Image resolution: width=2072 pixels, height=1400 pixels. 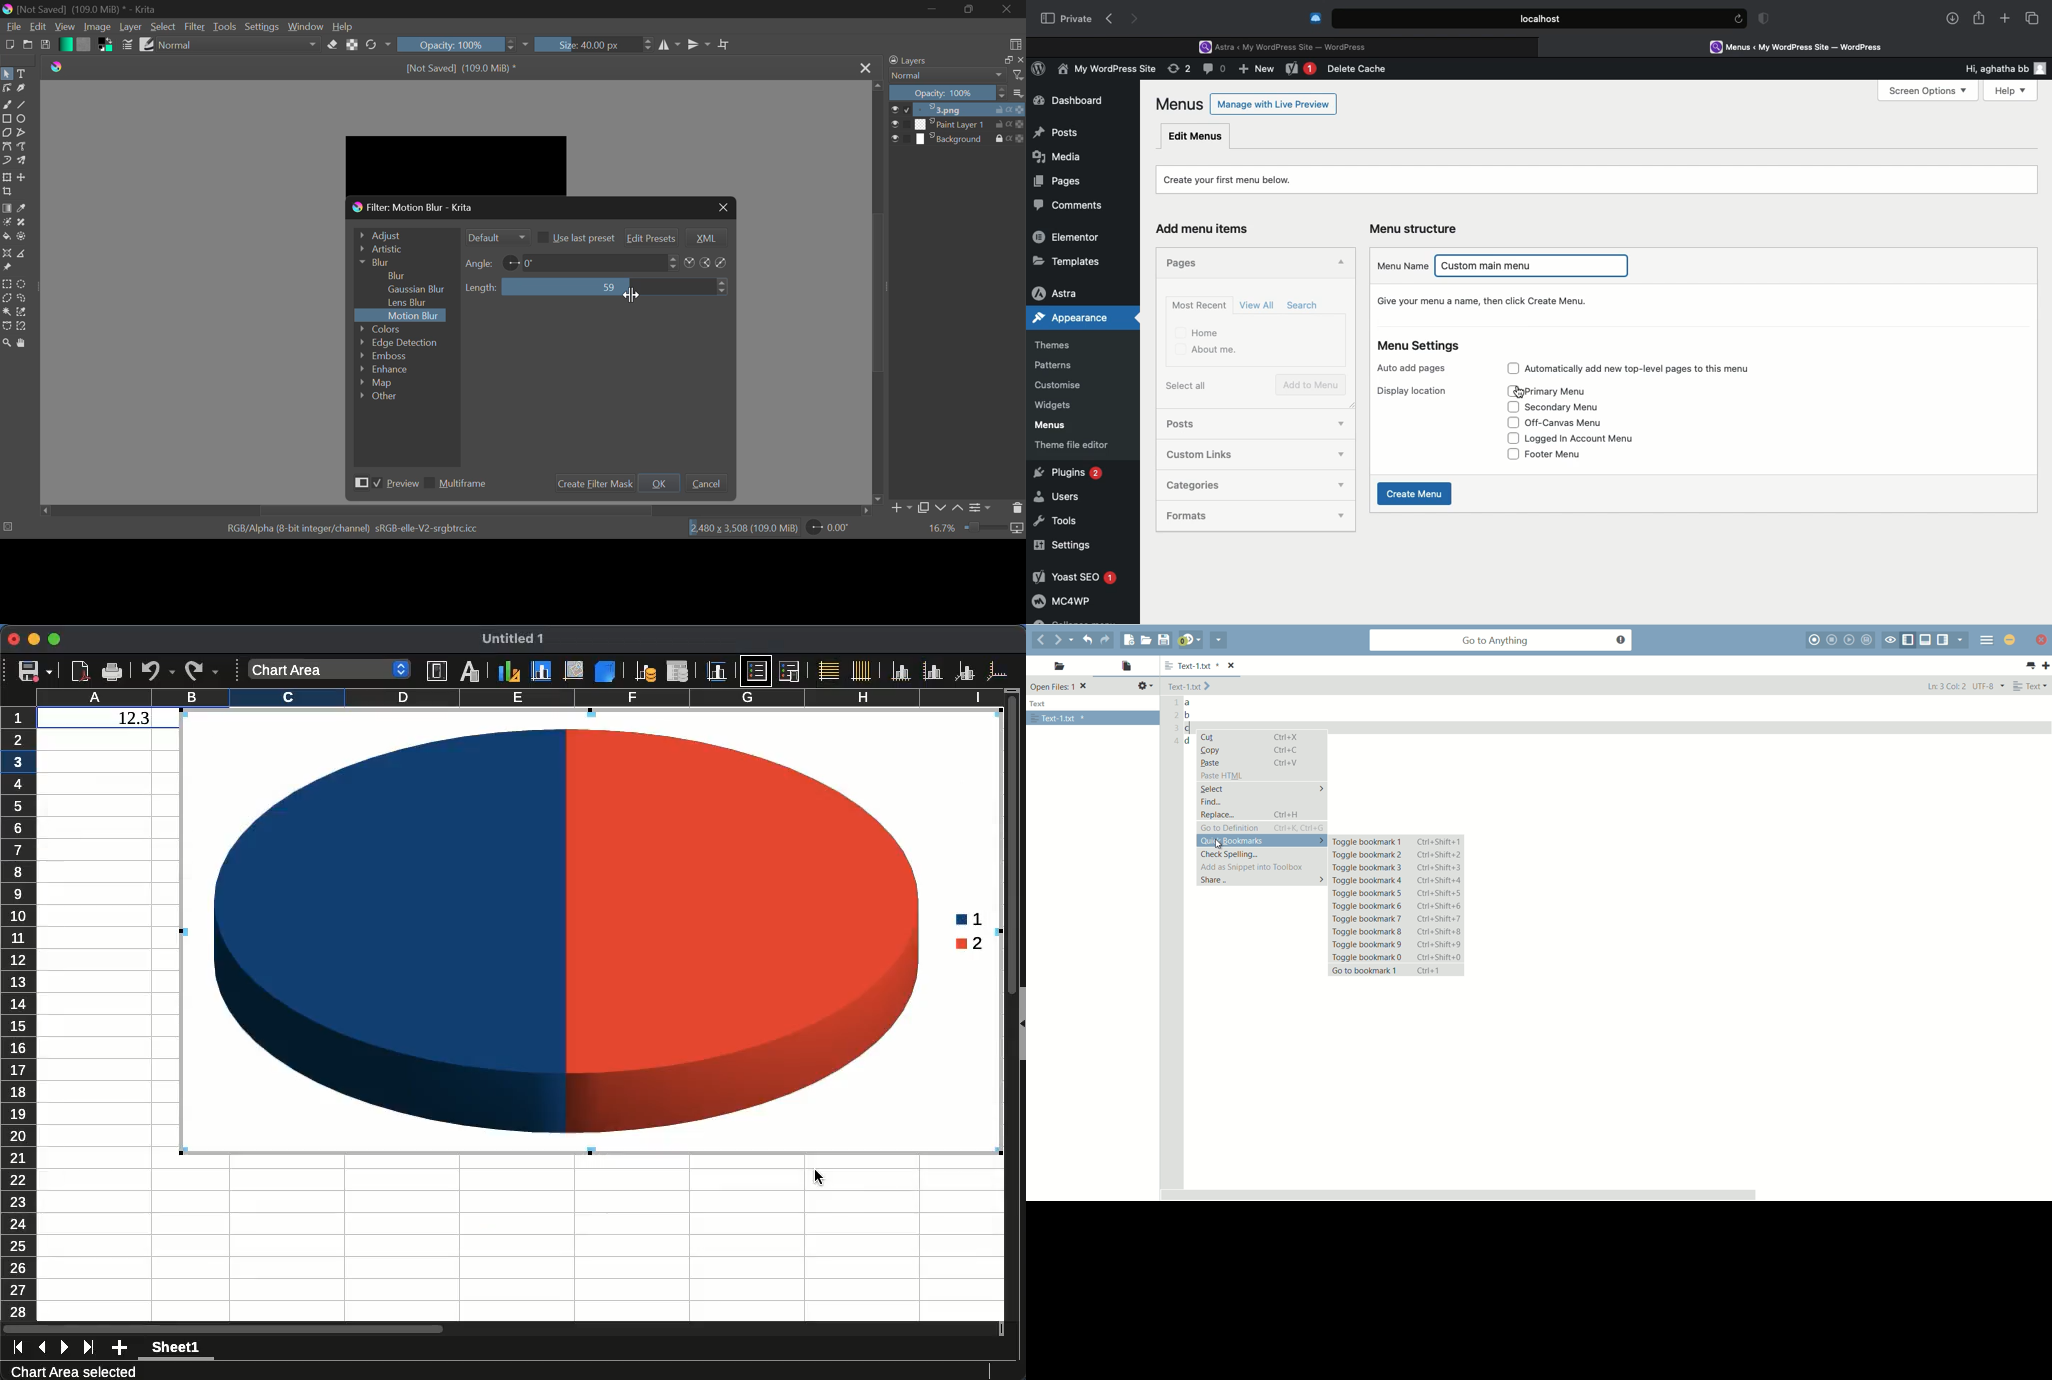 What do you see at coordinates (415, 316) in the screenshot?
I see `Motion Blur` at bounding box center [415, 316].